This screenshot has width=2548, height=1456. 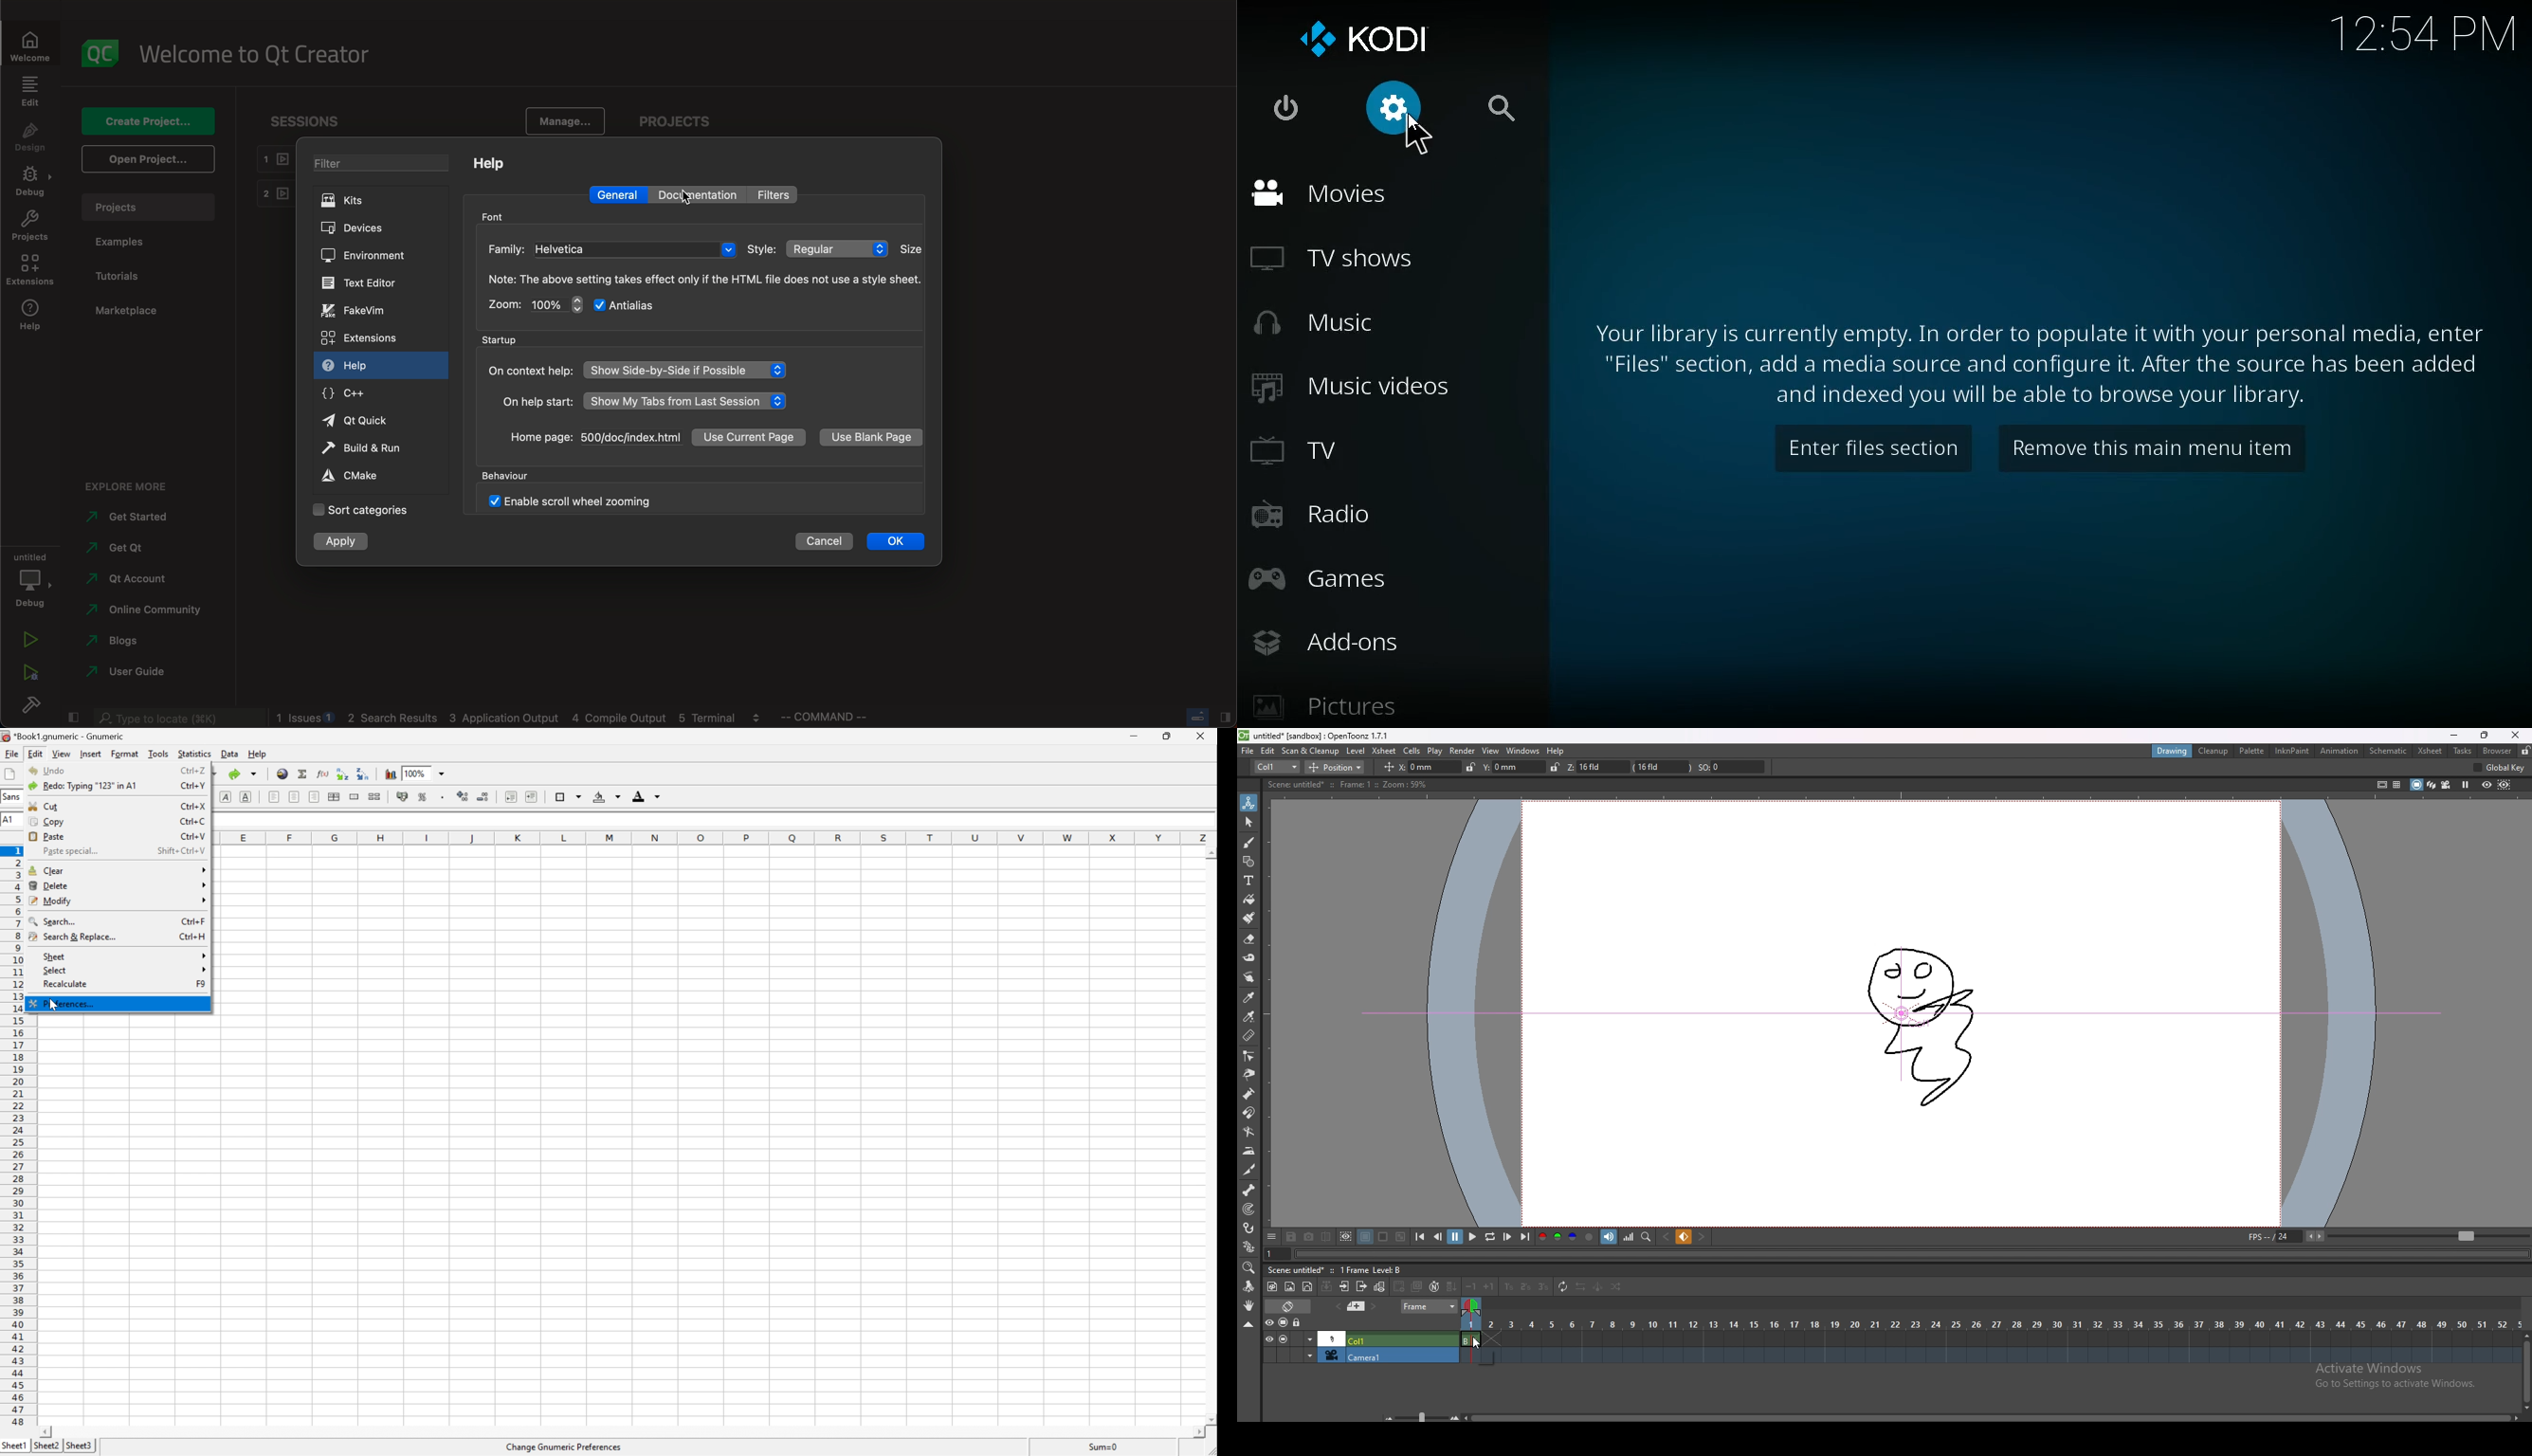 What do you see at coordinates (1505, 766) in the screenshot?
I see `Y coordinates` at bounding box center [1505, 766].